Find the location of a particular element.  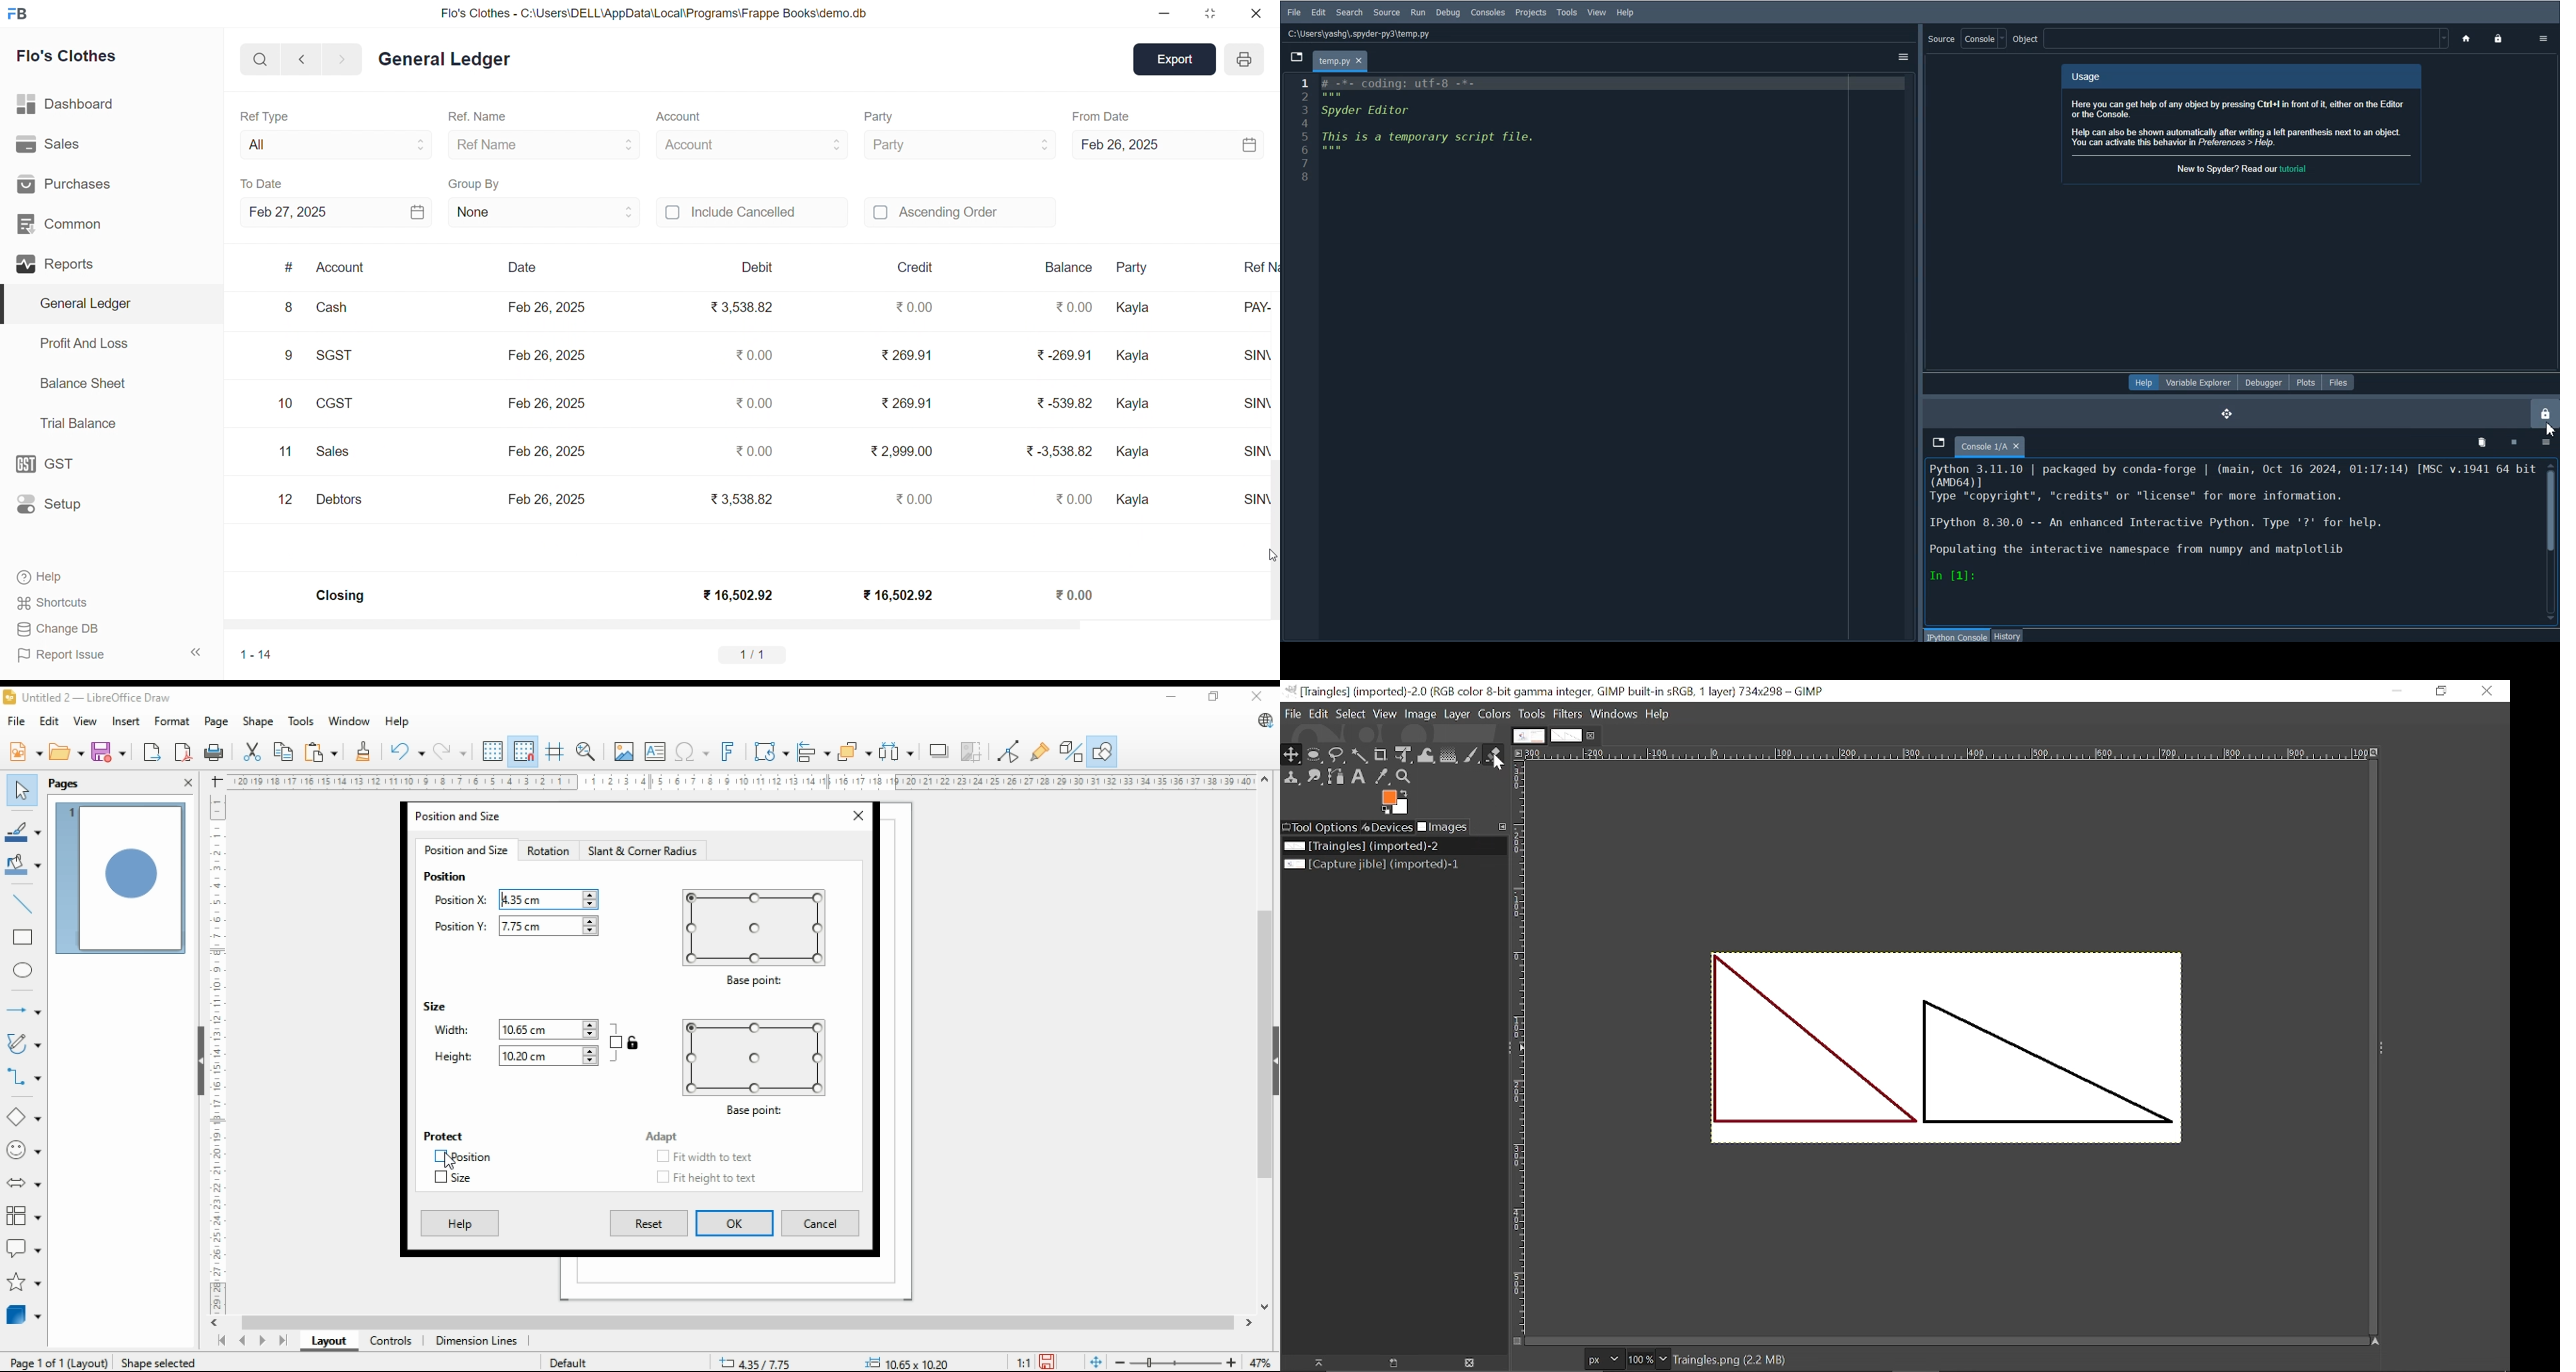

mouse pointer is located at coordinates (447, 1157).